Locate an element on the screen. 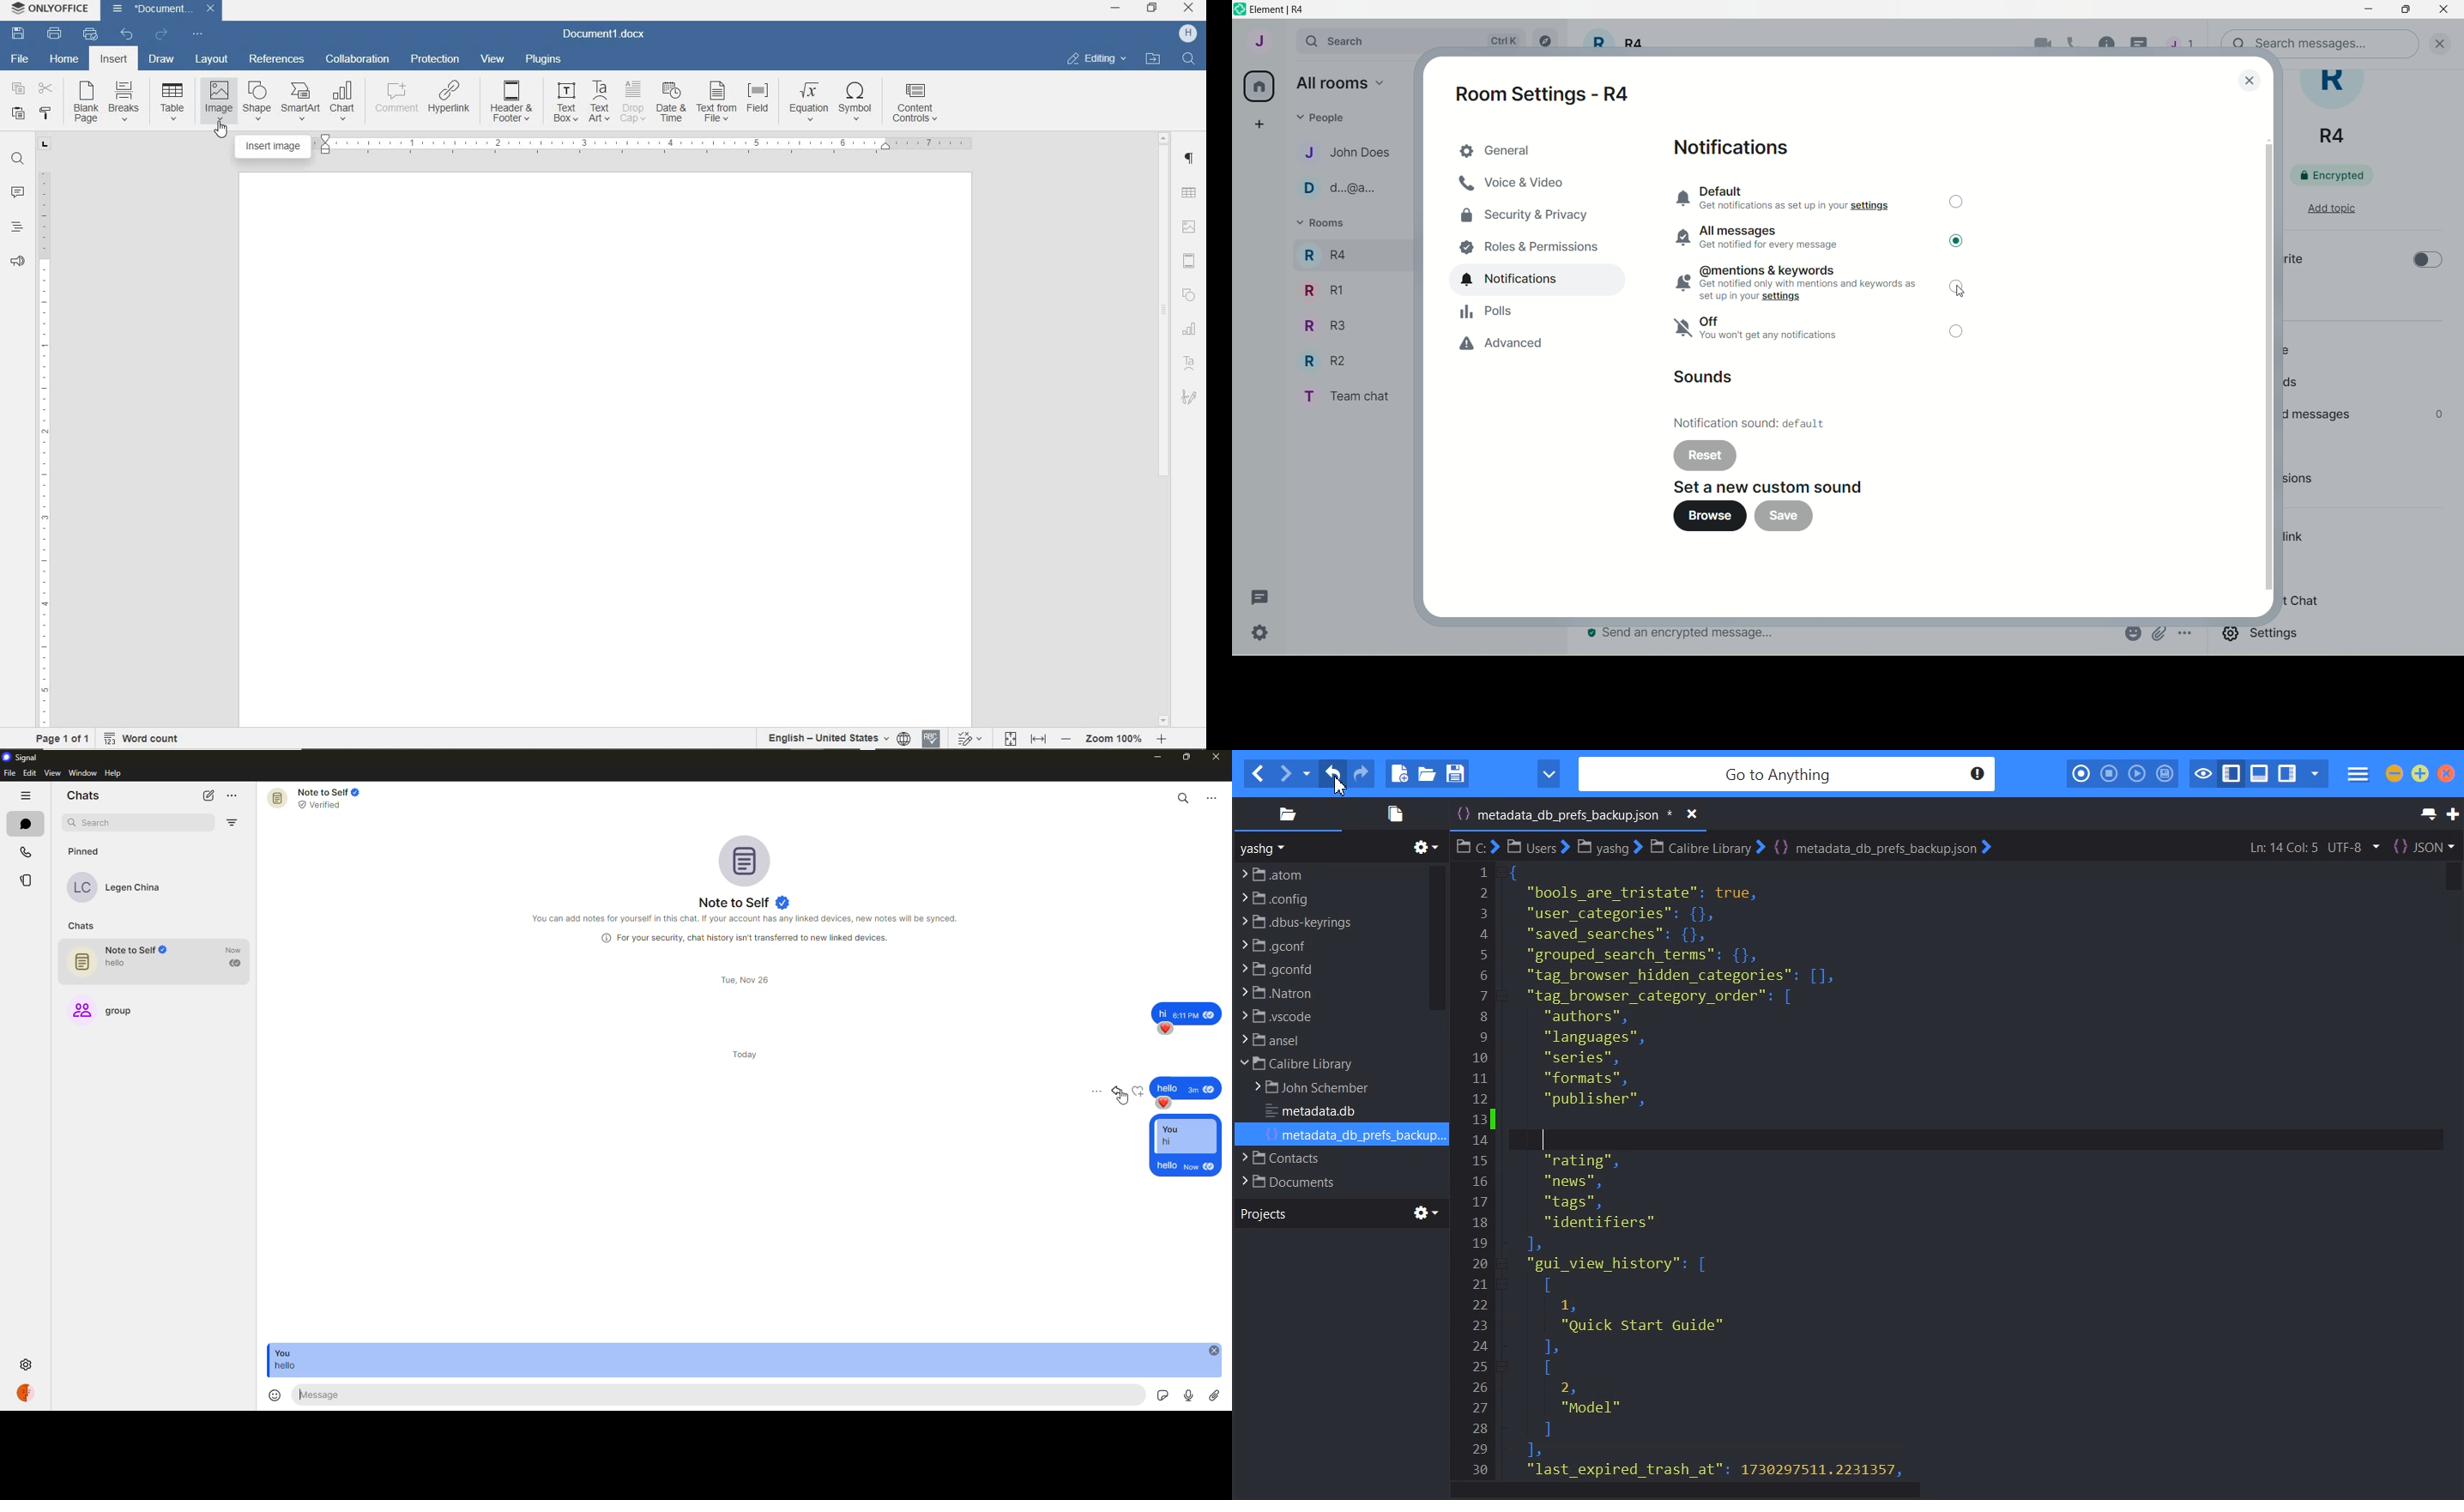 This screenshot has height=1512, width=2464. File is located at coordinates (1320, 1088).